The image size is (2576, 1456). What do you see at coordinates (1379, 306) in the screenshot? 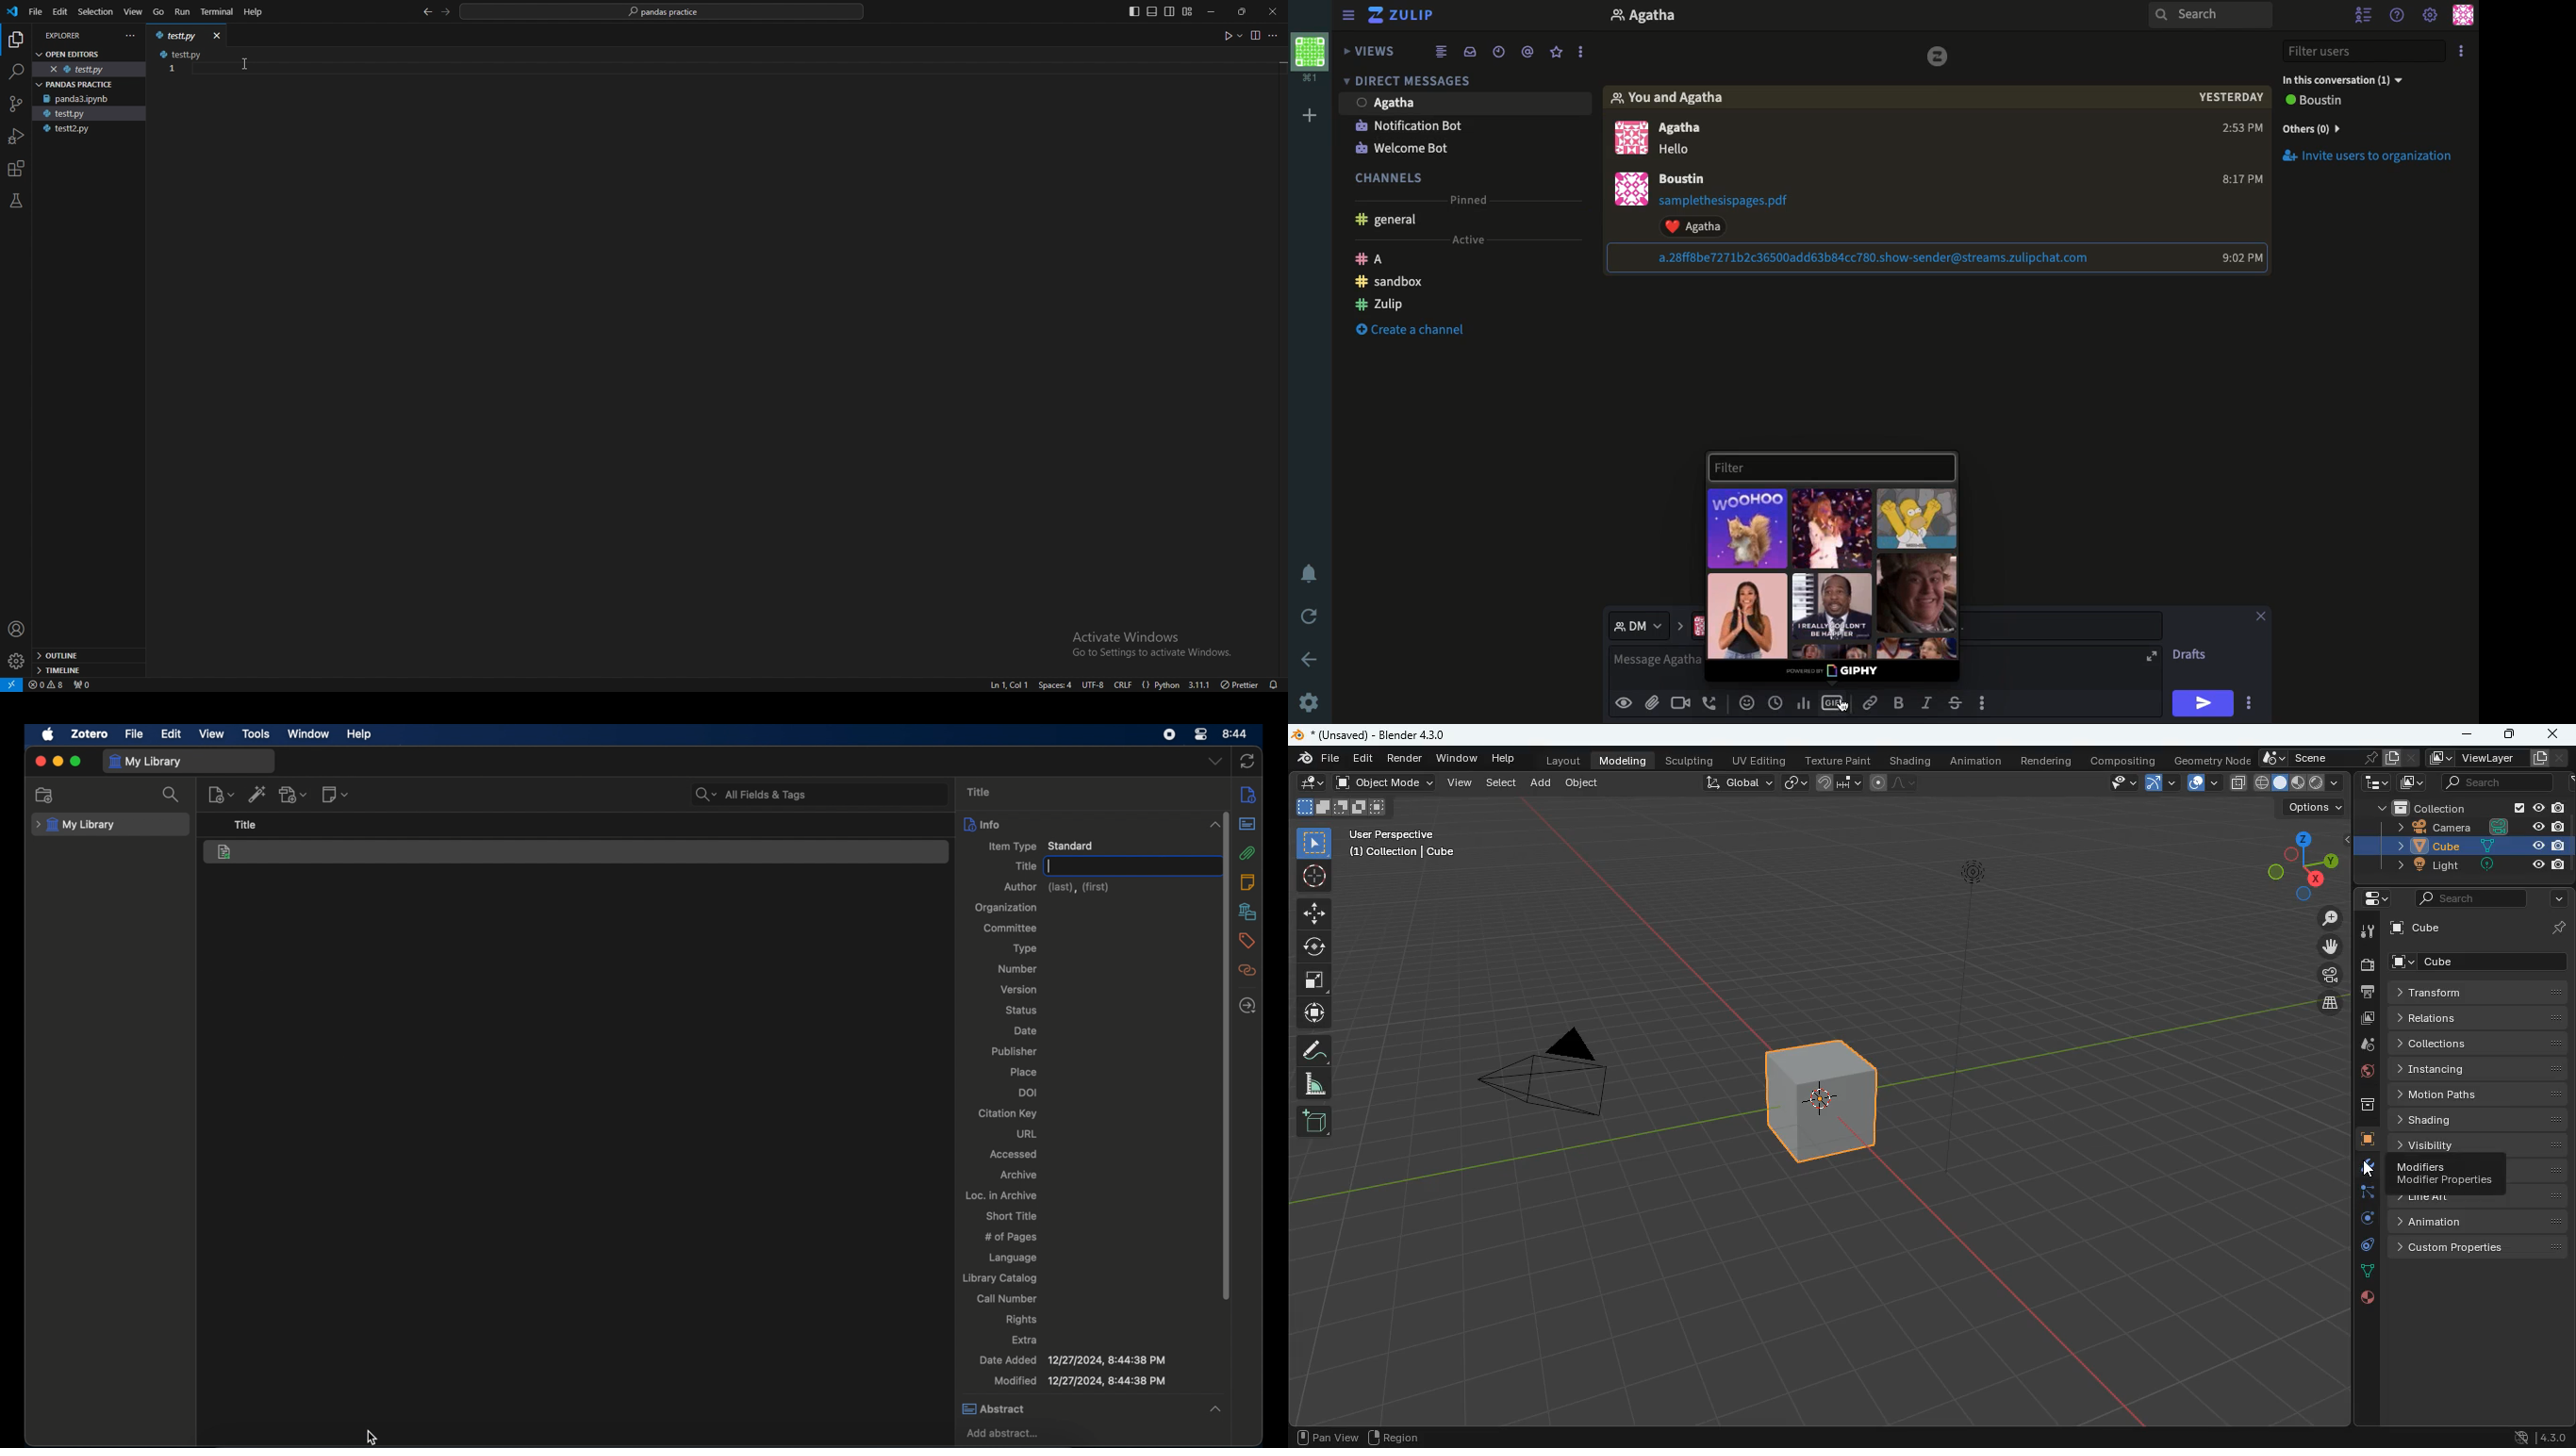
I see `Zulip` at bounding box center [1379, 306].